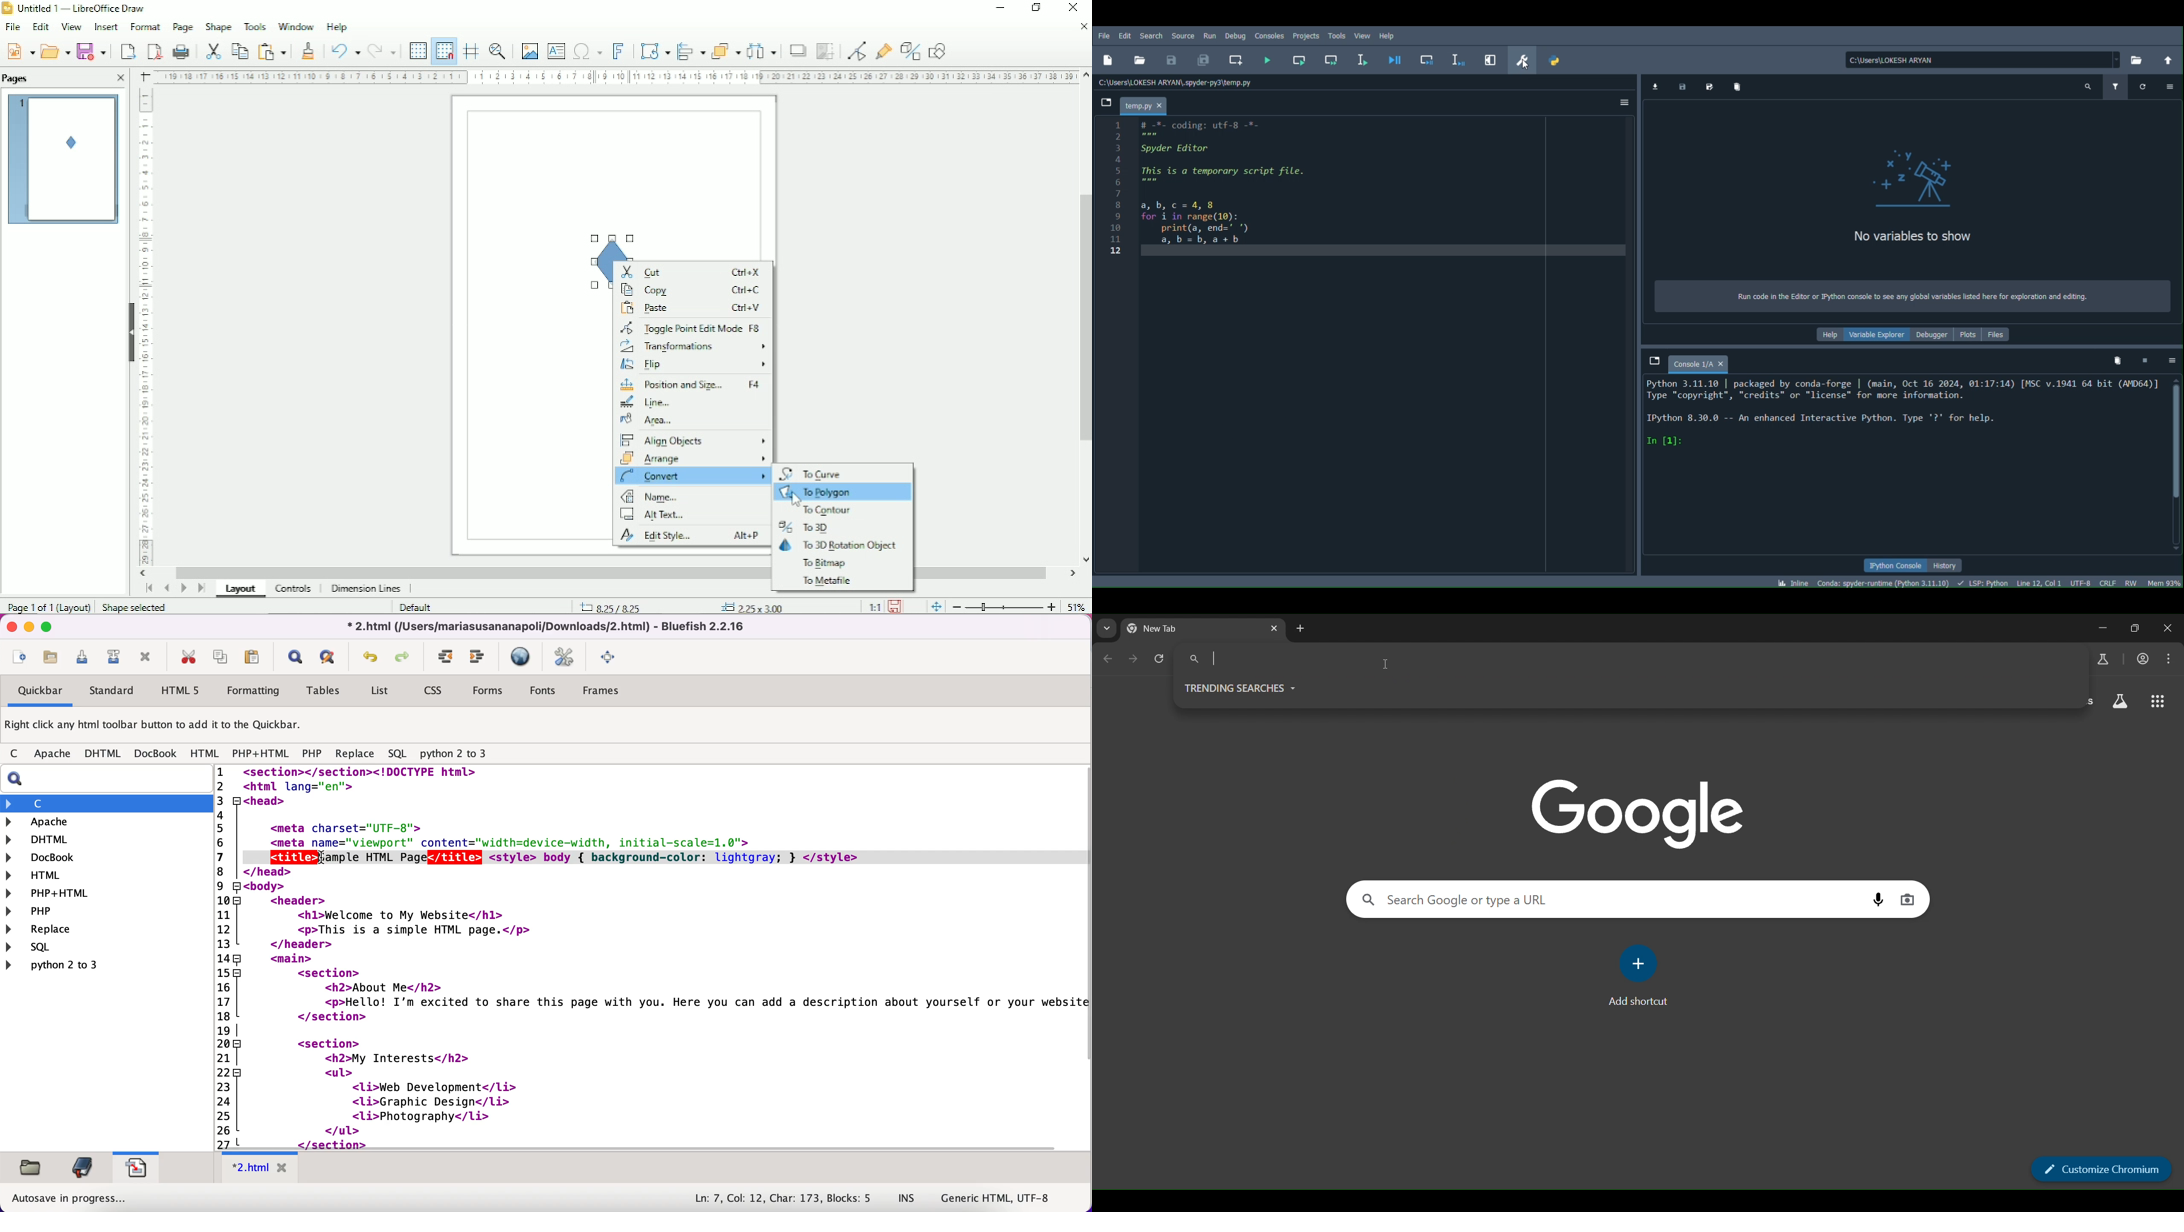 The width and height of the screenshot is (2184, 1232). Describe the element at coordinates (910, 49) in the screenshot. I see `Toggle extrusion` at that location.